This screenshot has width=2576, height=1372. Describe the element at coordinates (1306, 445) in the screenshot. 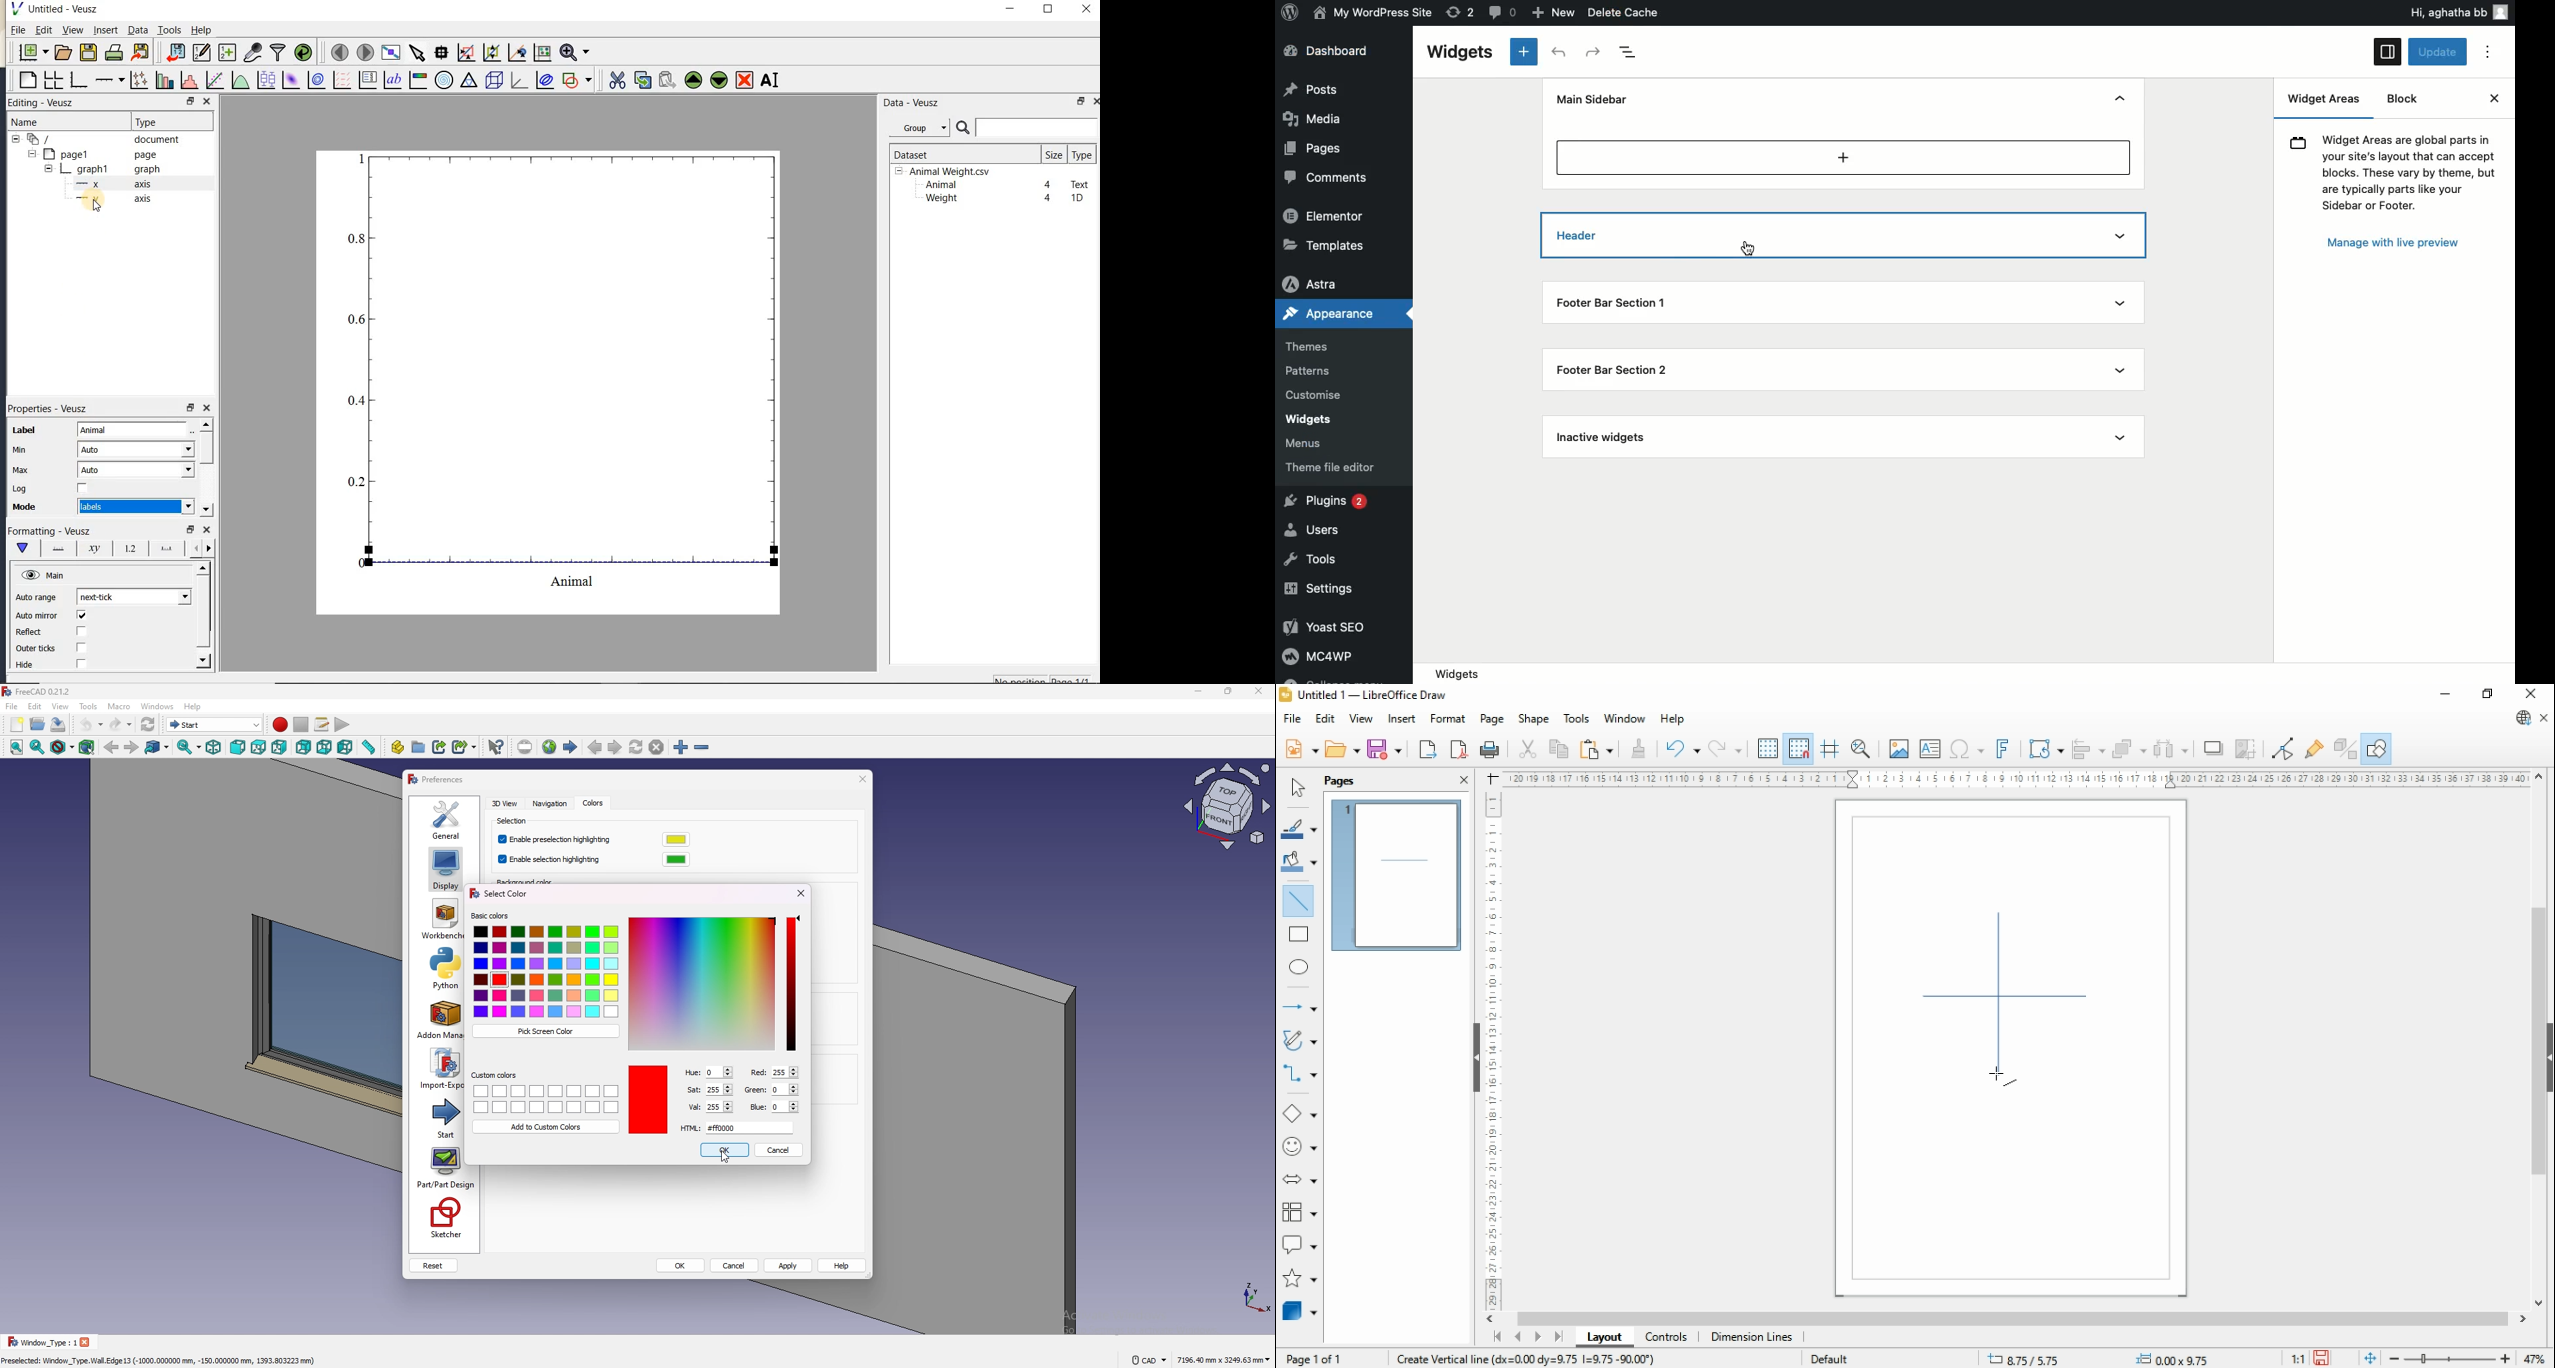

I see `Menus` at that location.